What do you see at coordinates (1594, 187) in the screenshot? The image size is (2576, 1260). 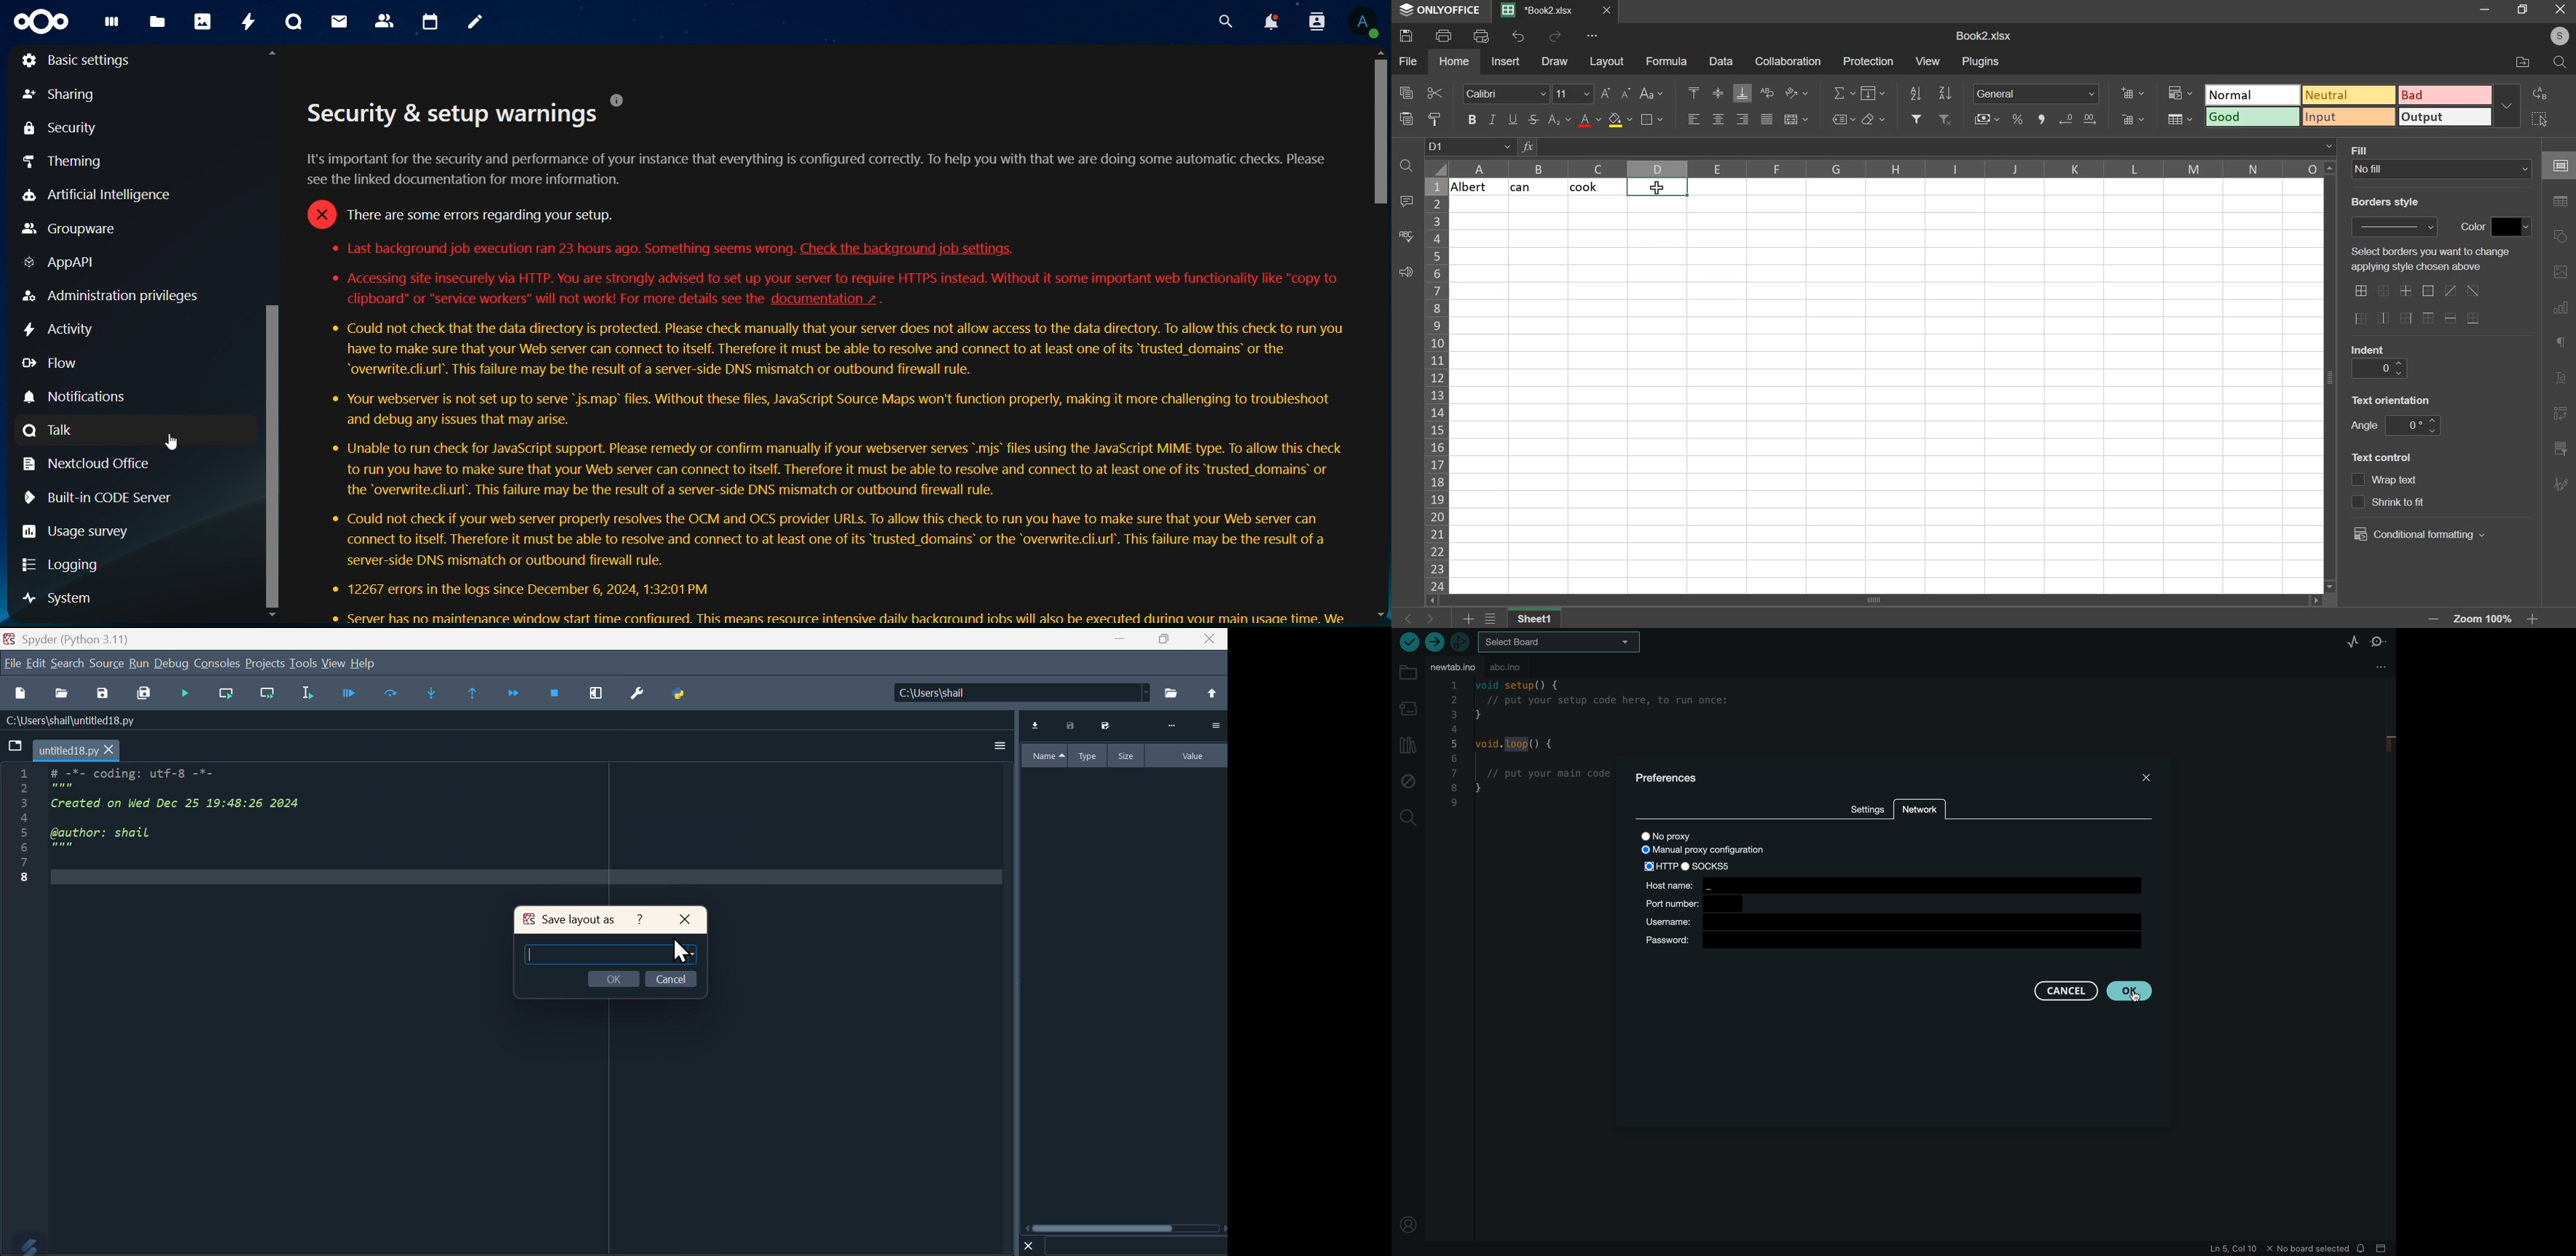 I see `cook` at bounding box center [1594, 187].